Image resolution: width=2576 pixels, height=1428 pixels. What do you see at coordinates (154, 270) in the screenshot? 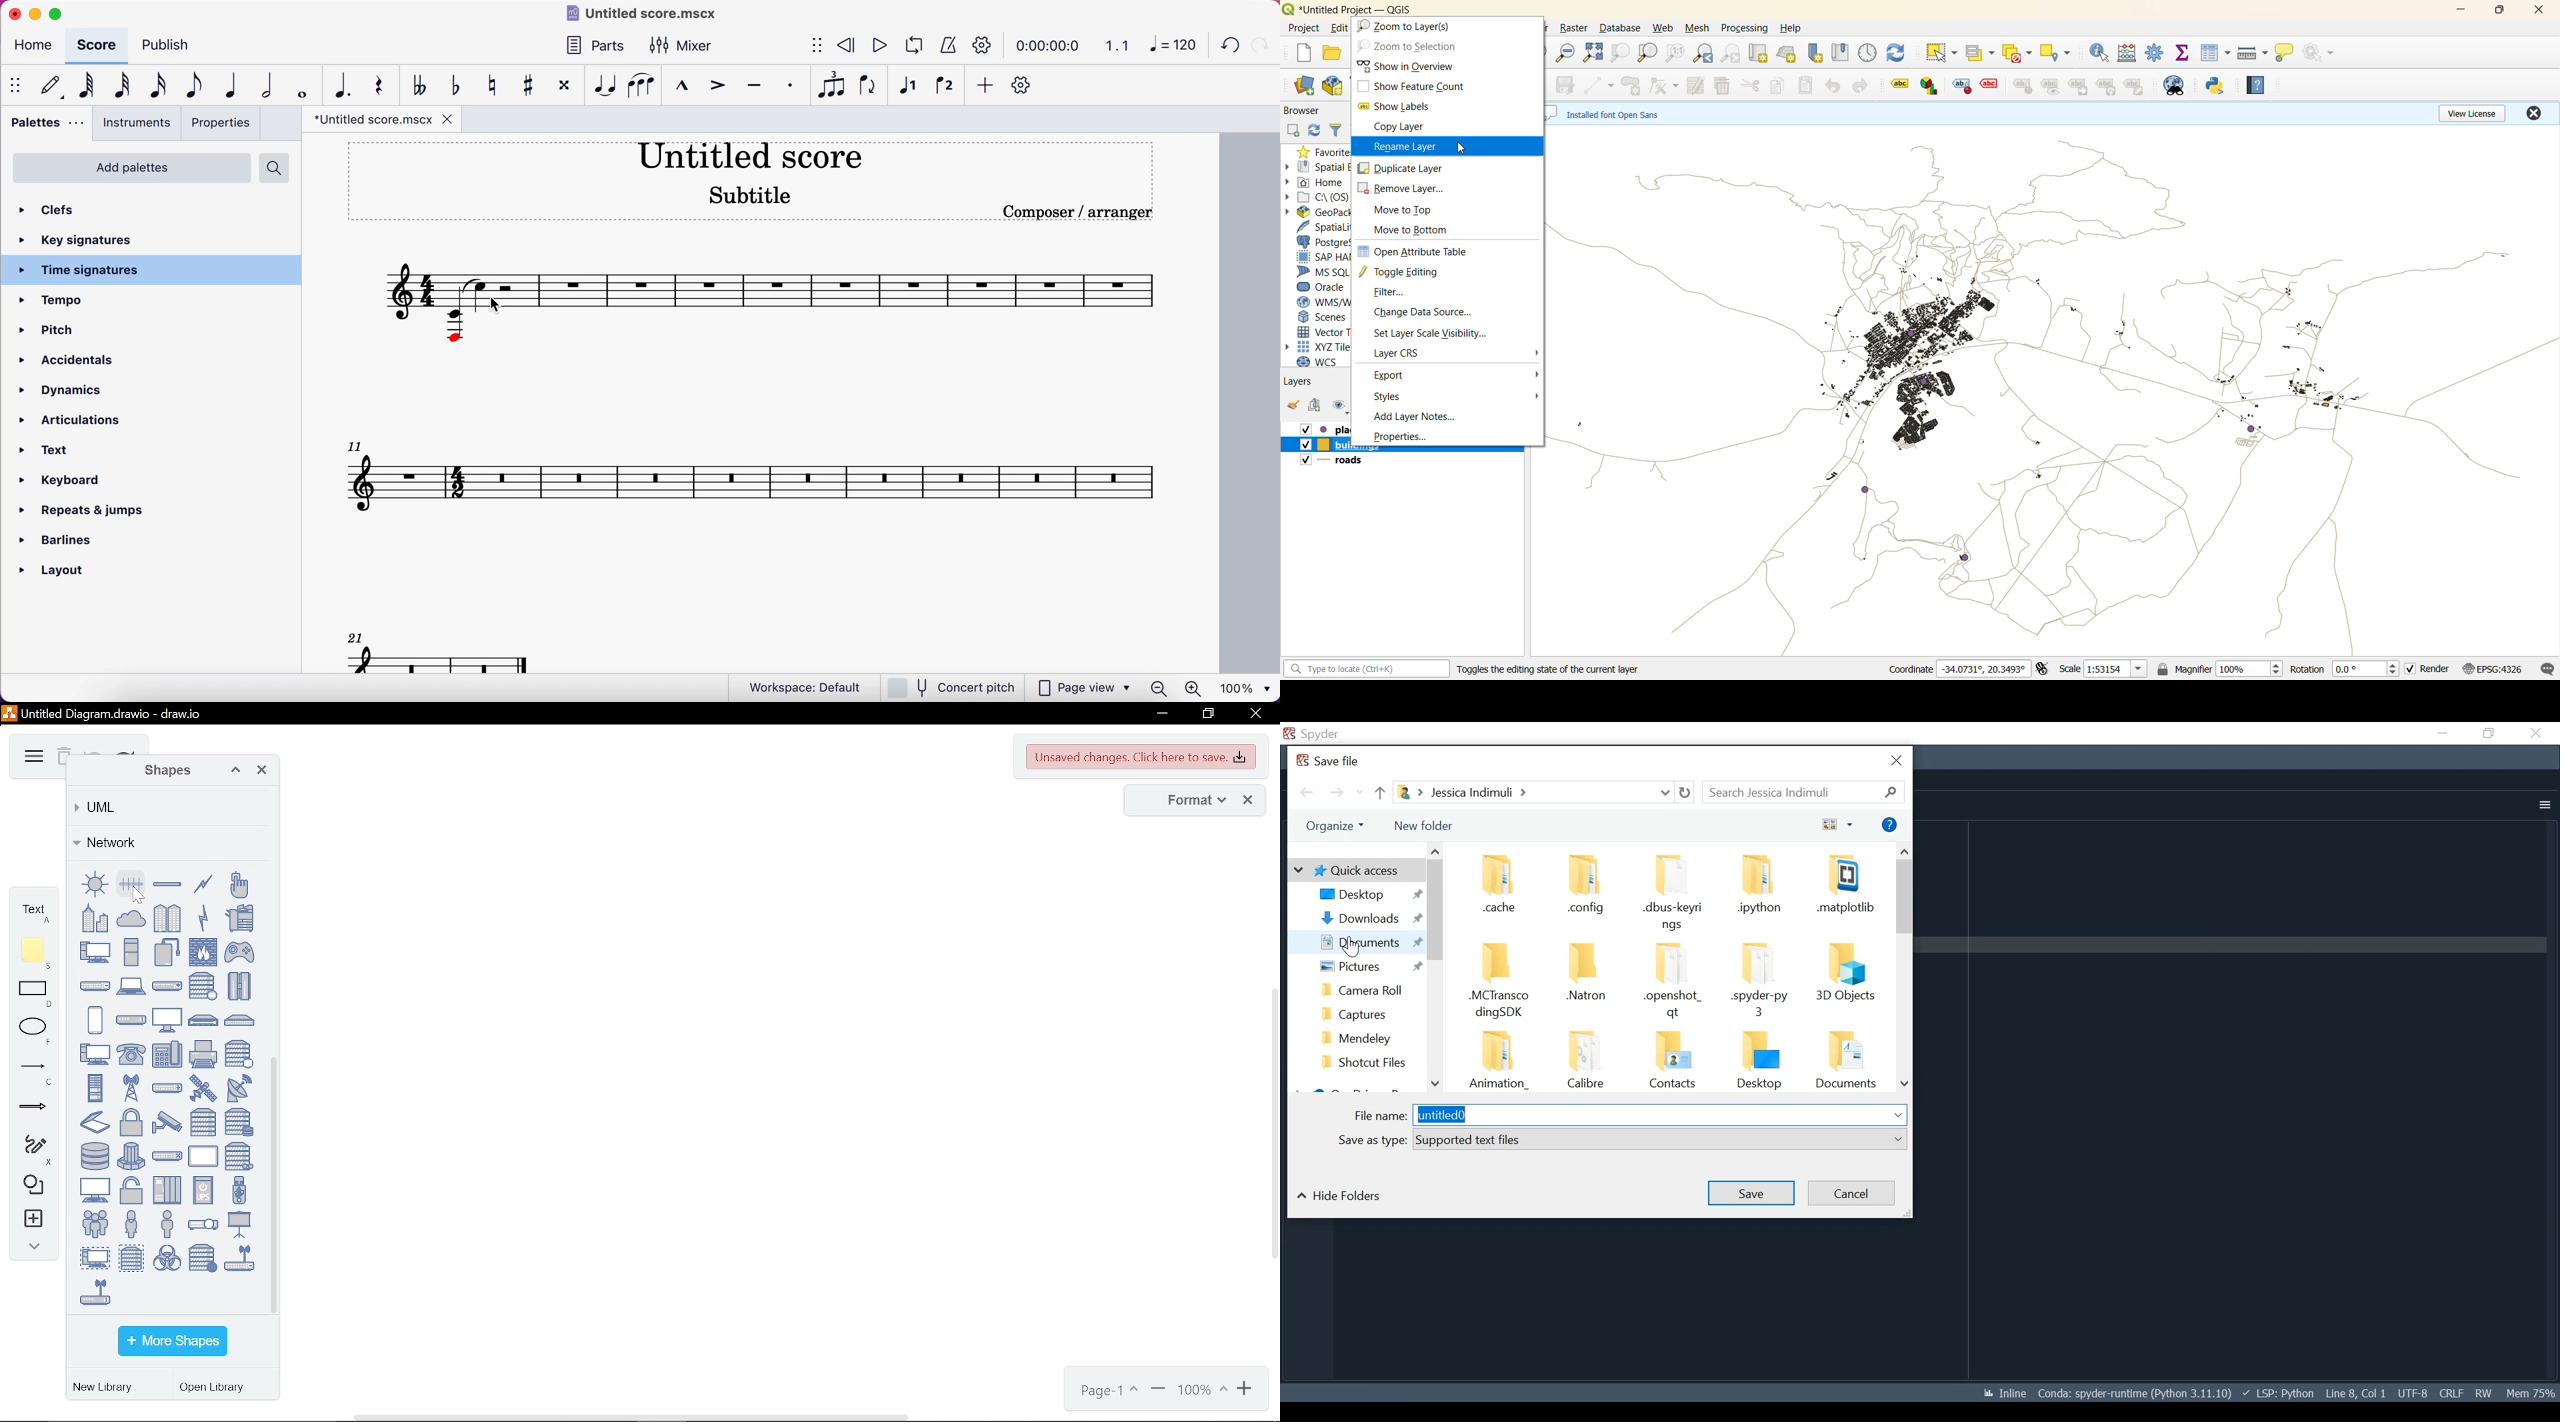
I see `time signatures` at bounding box center [154, 270].